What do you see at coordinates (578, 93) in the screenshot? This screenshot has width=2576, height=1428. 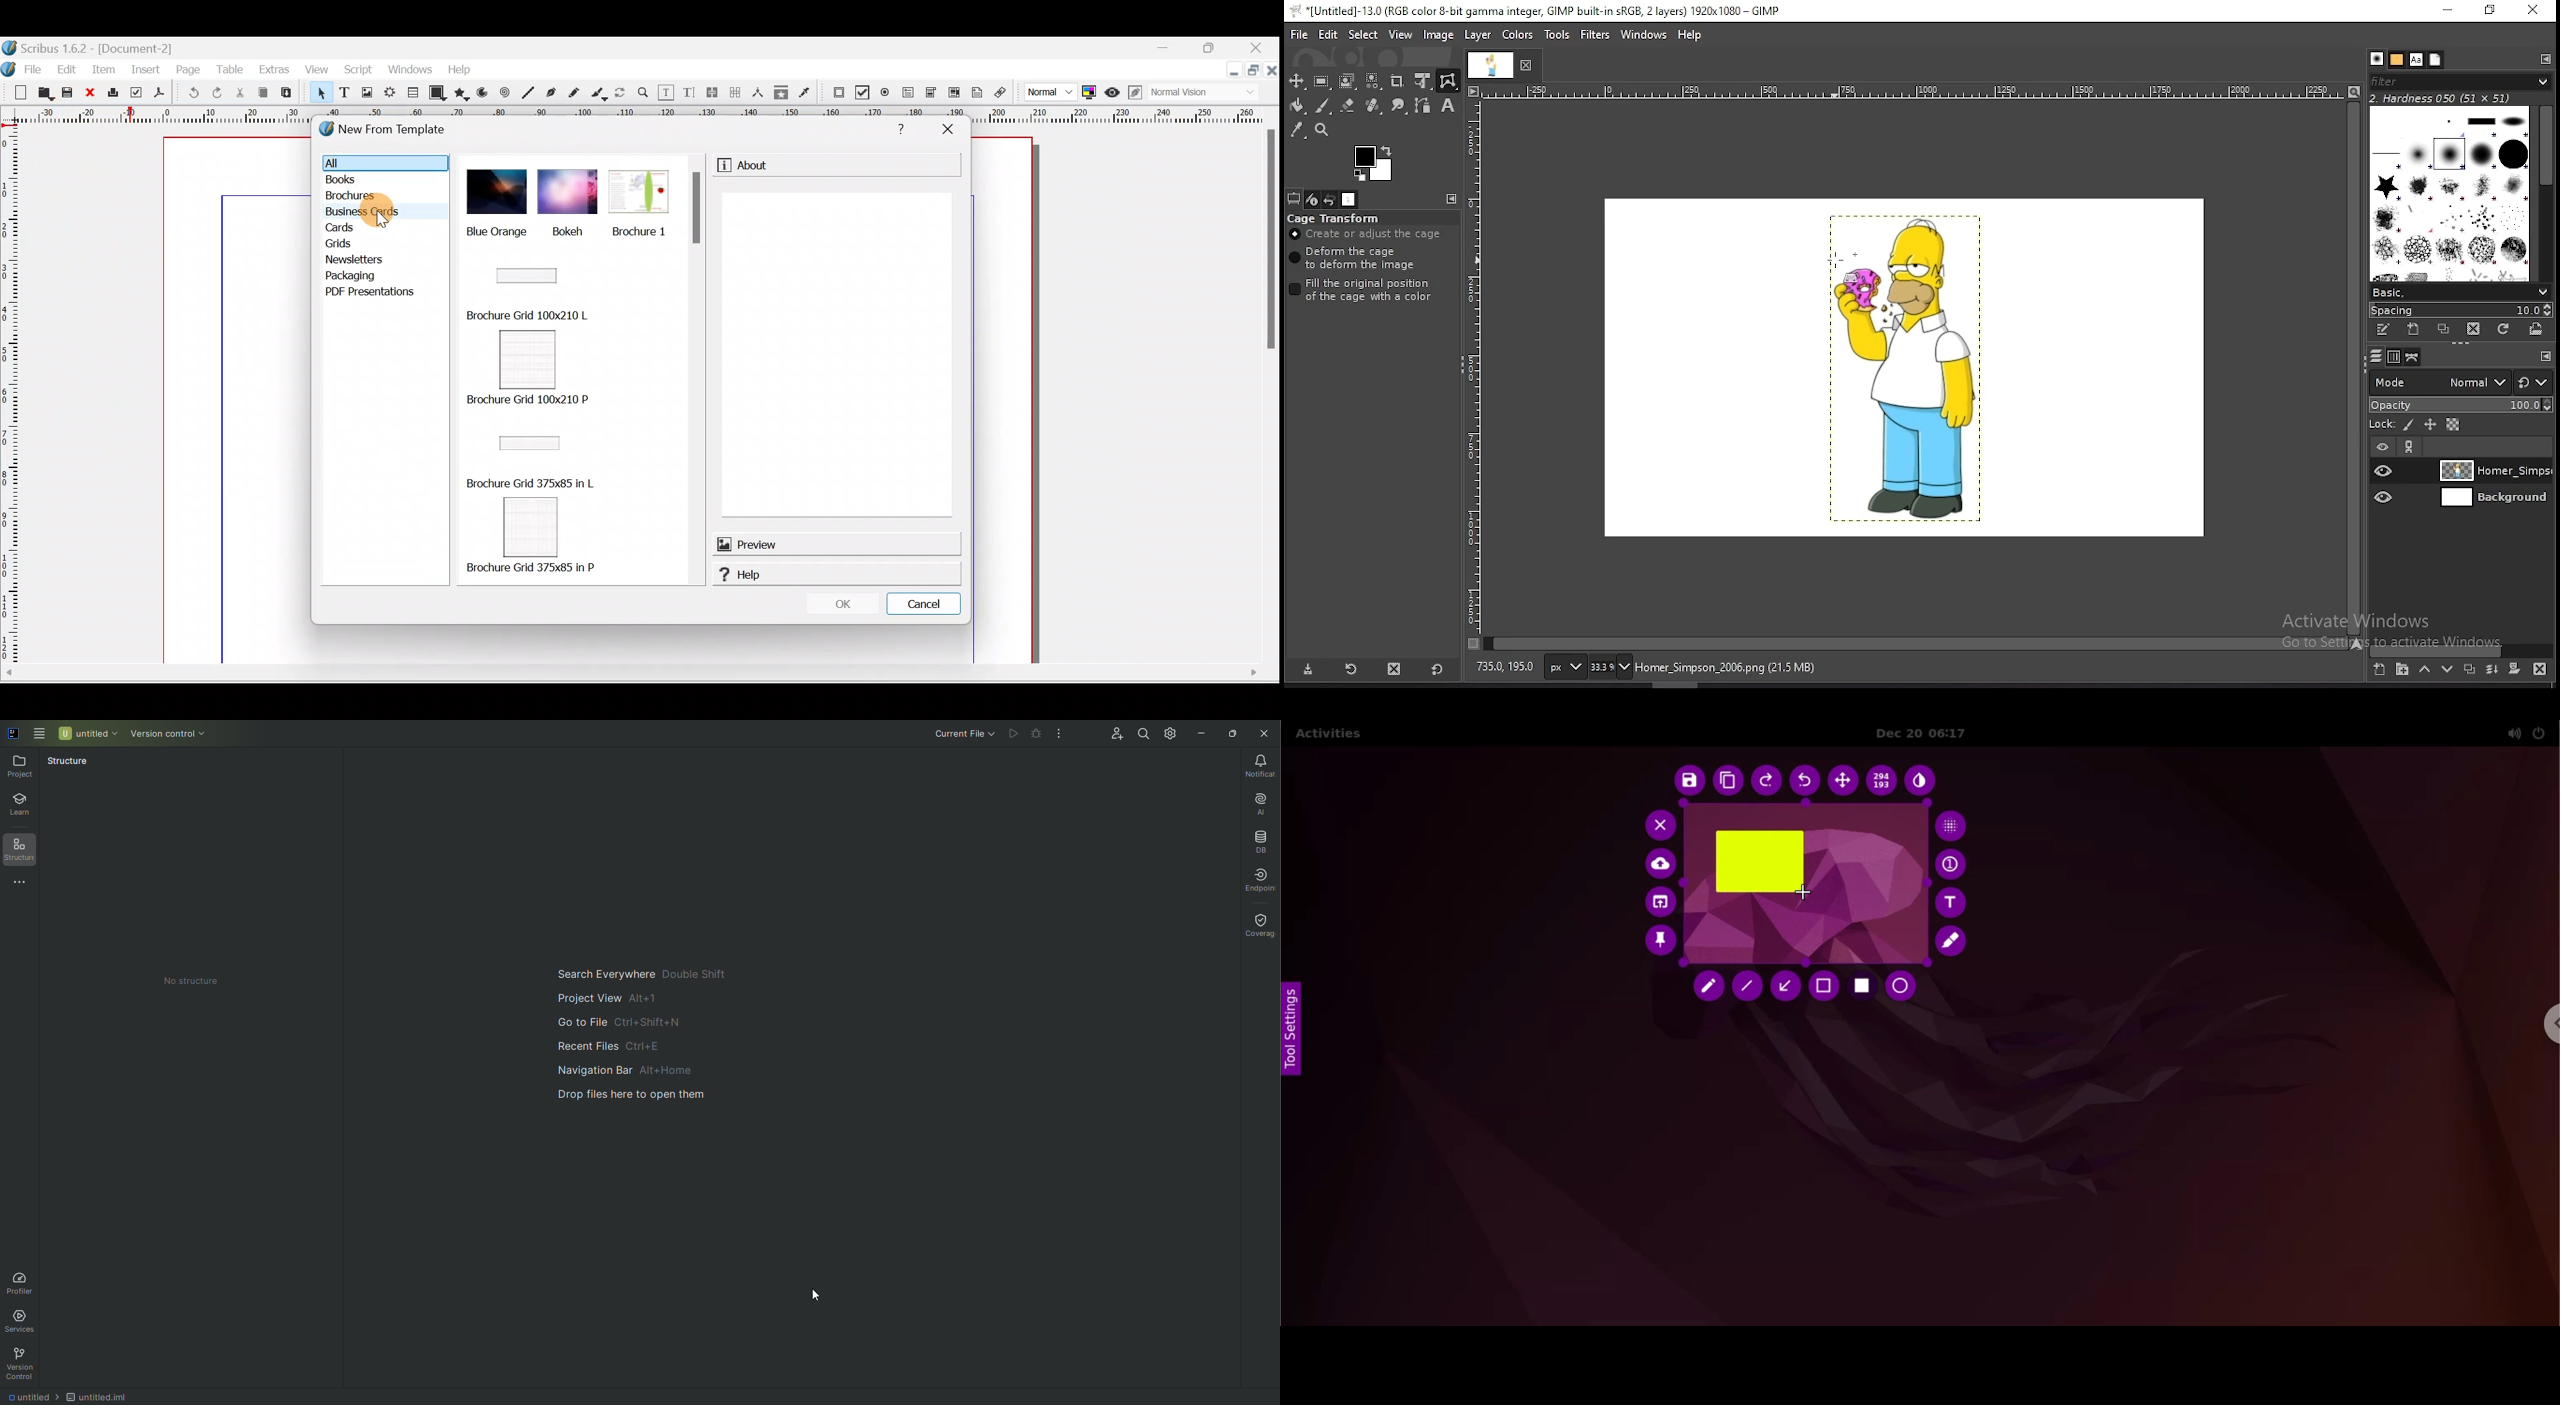 I see `Freehand line` at bounding box center [578, 93].